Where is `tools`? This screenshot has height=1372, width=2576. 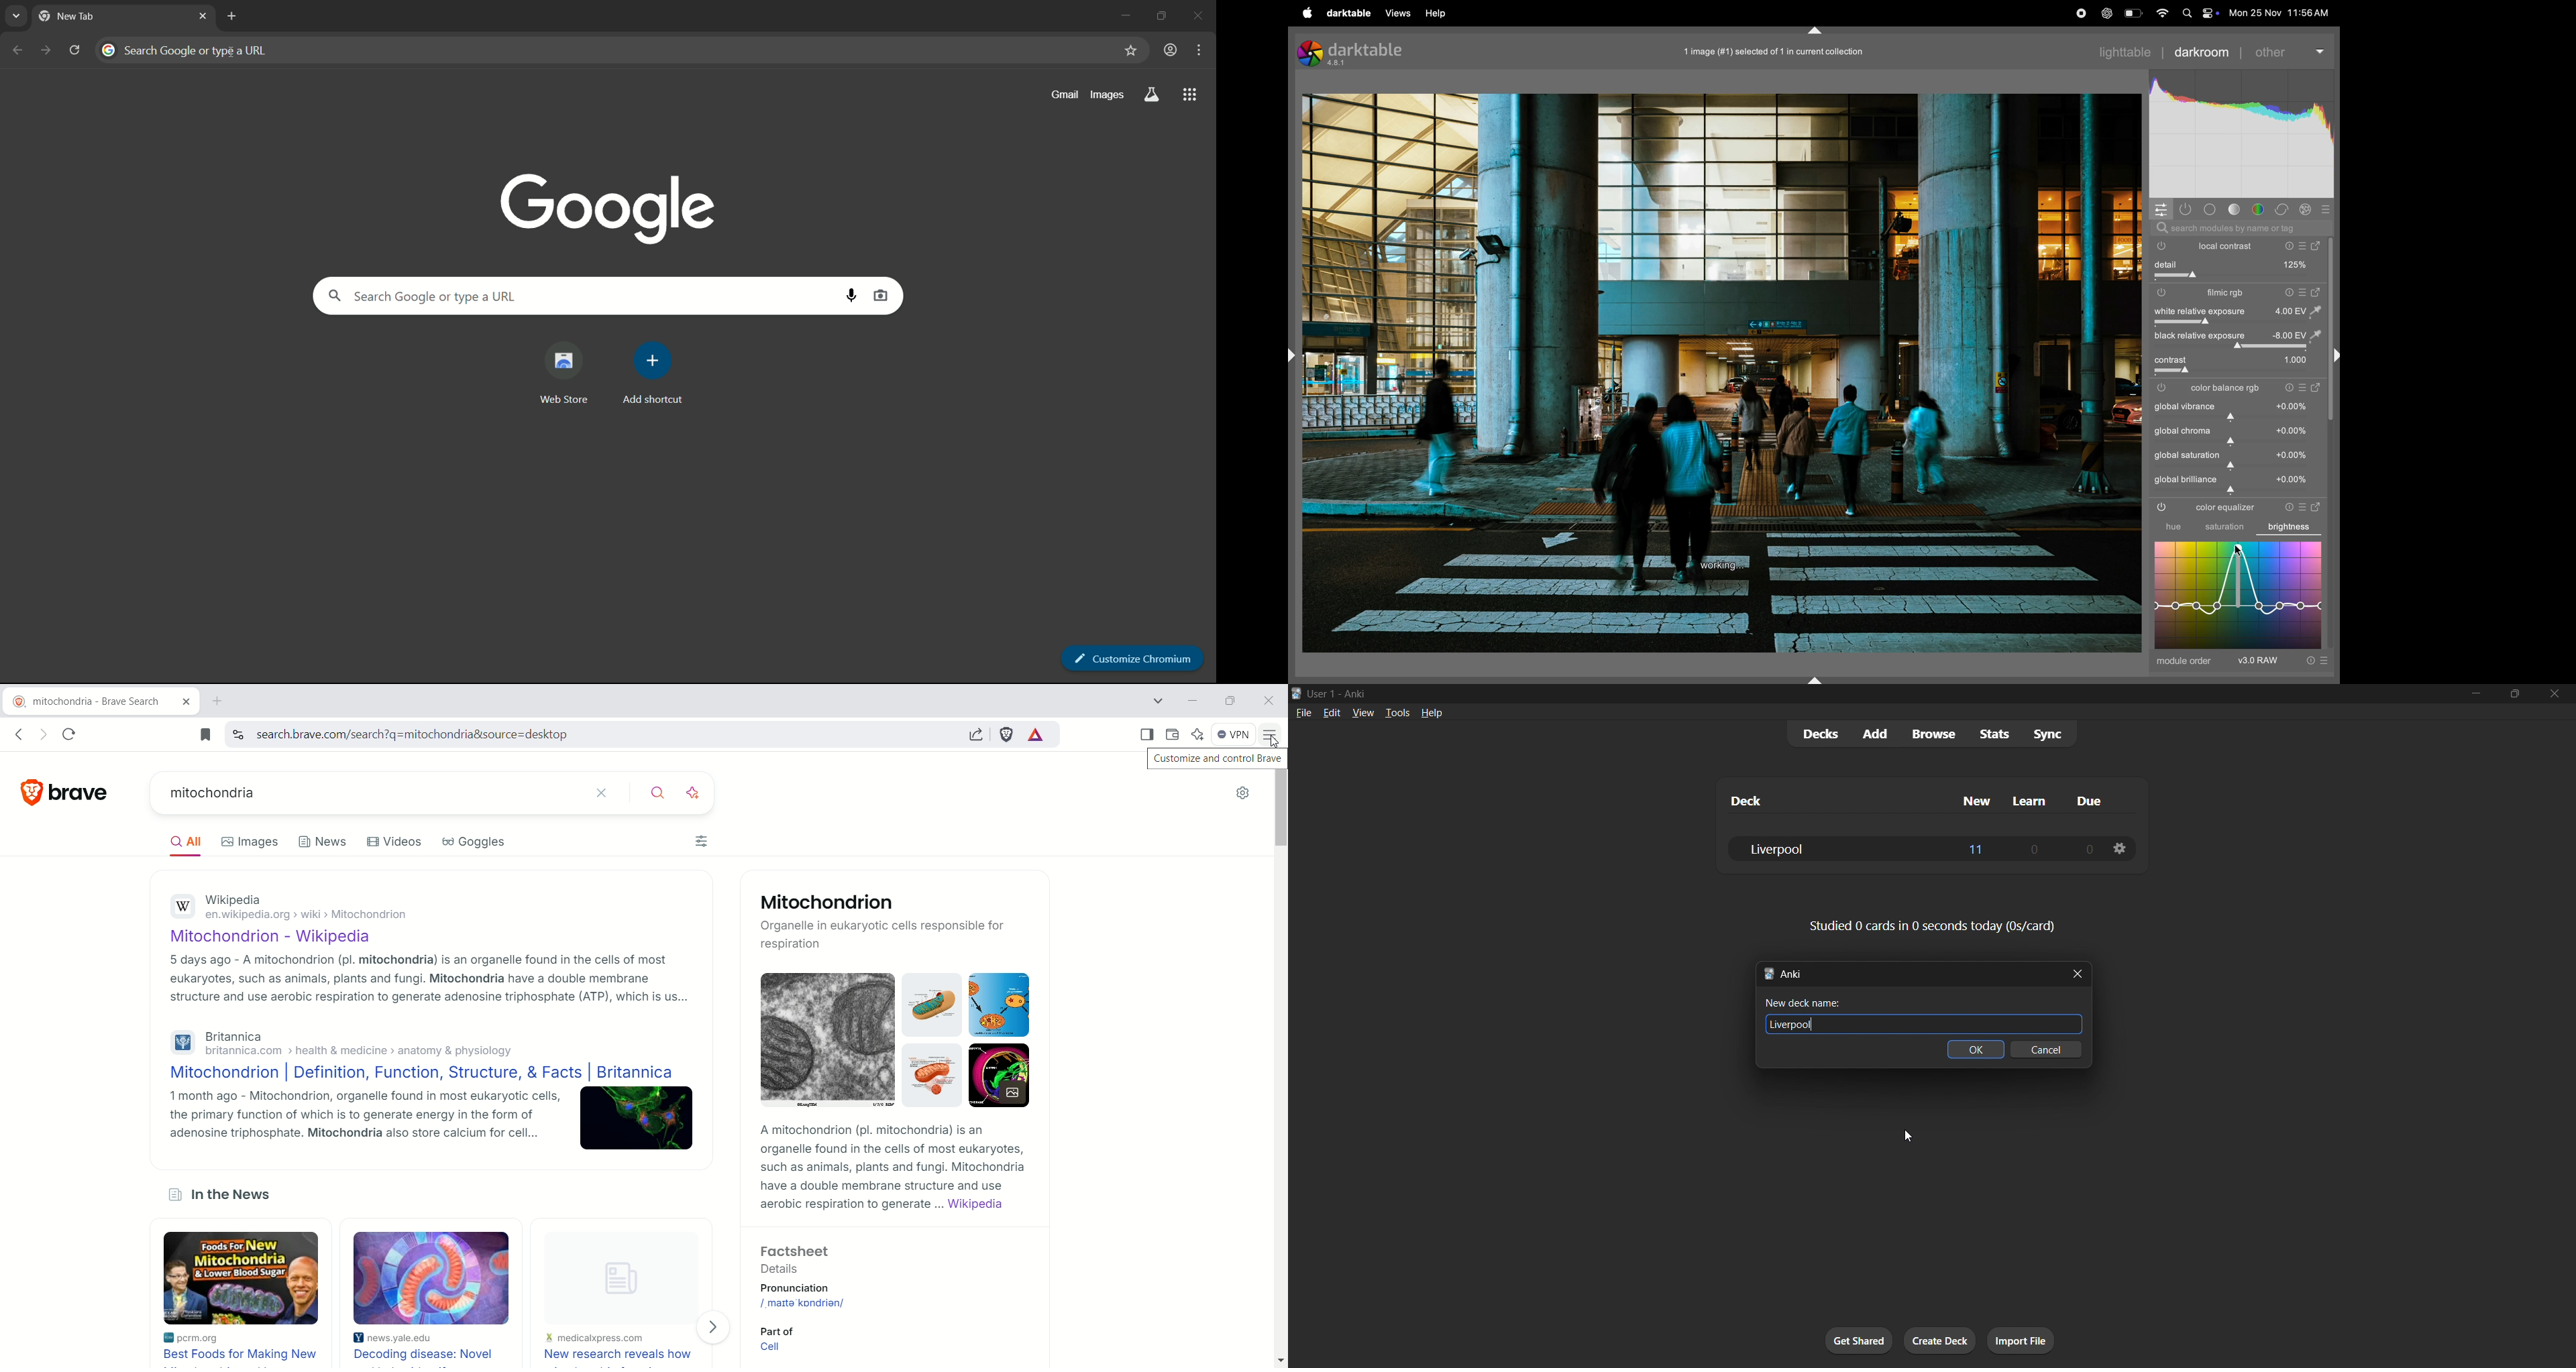 tools is located at coordinates (1397, 714).